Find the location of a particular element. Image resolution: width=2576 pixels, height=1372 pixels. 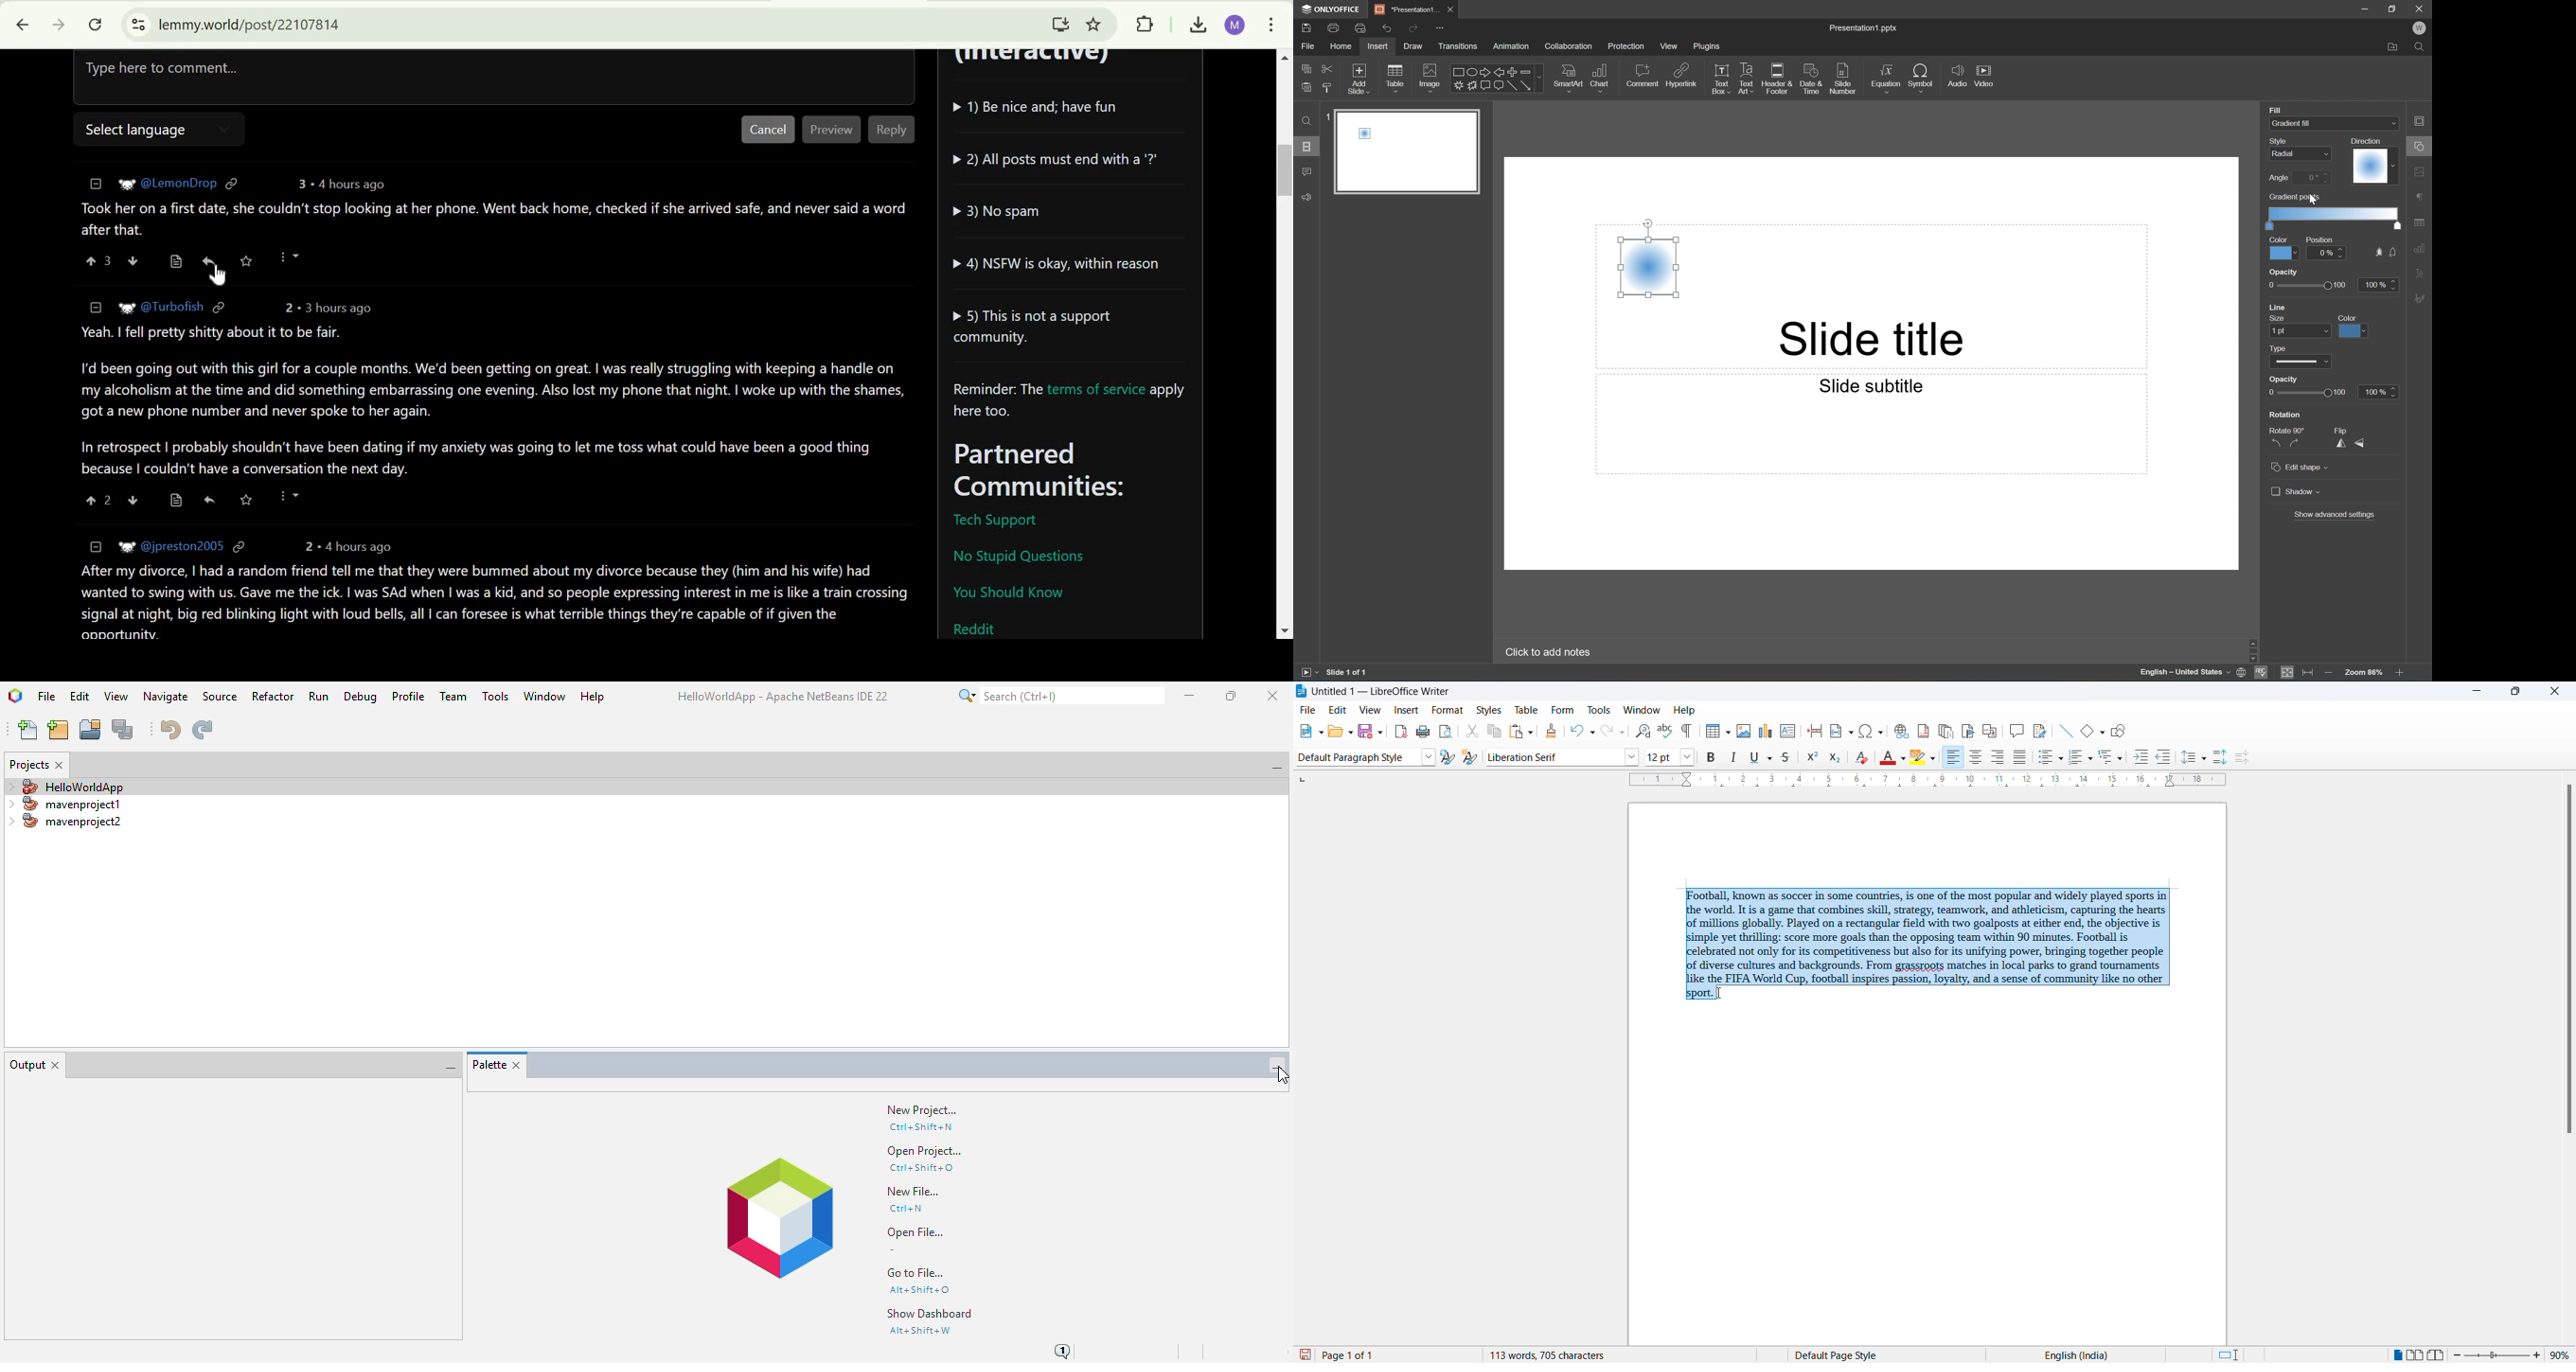

Signature settings is located at coordinates (2422, 299).